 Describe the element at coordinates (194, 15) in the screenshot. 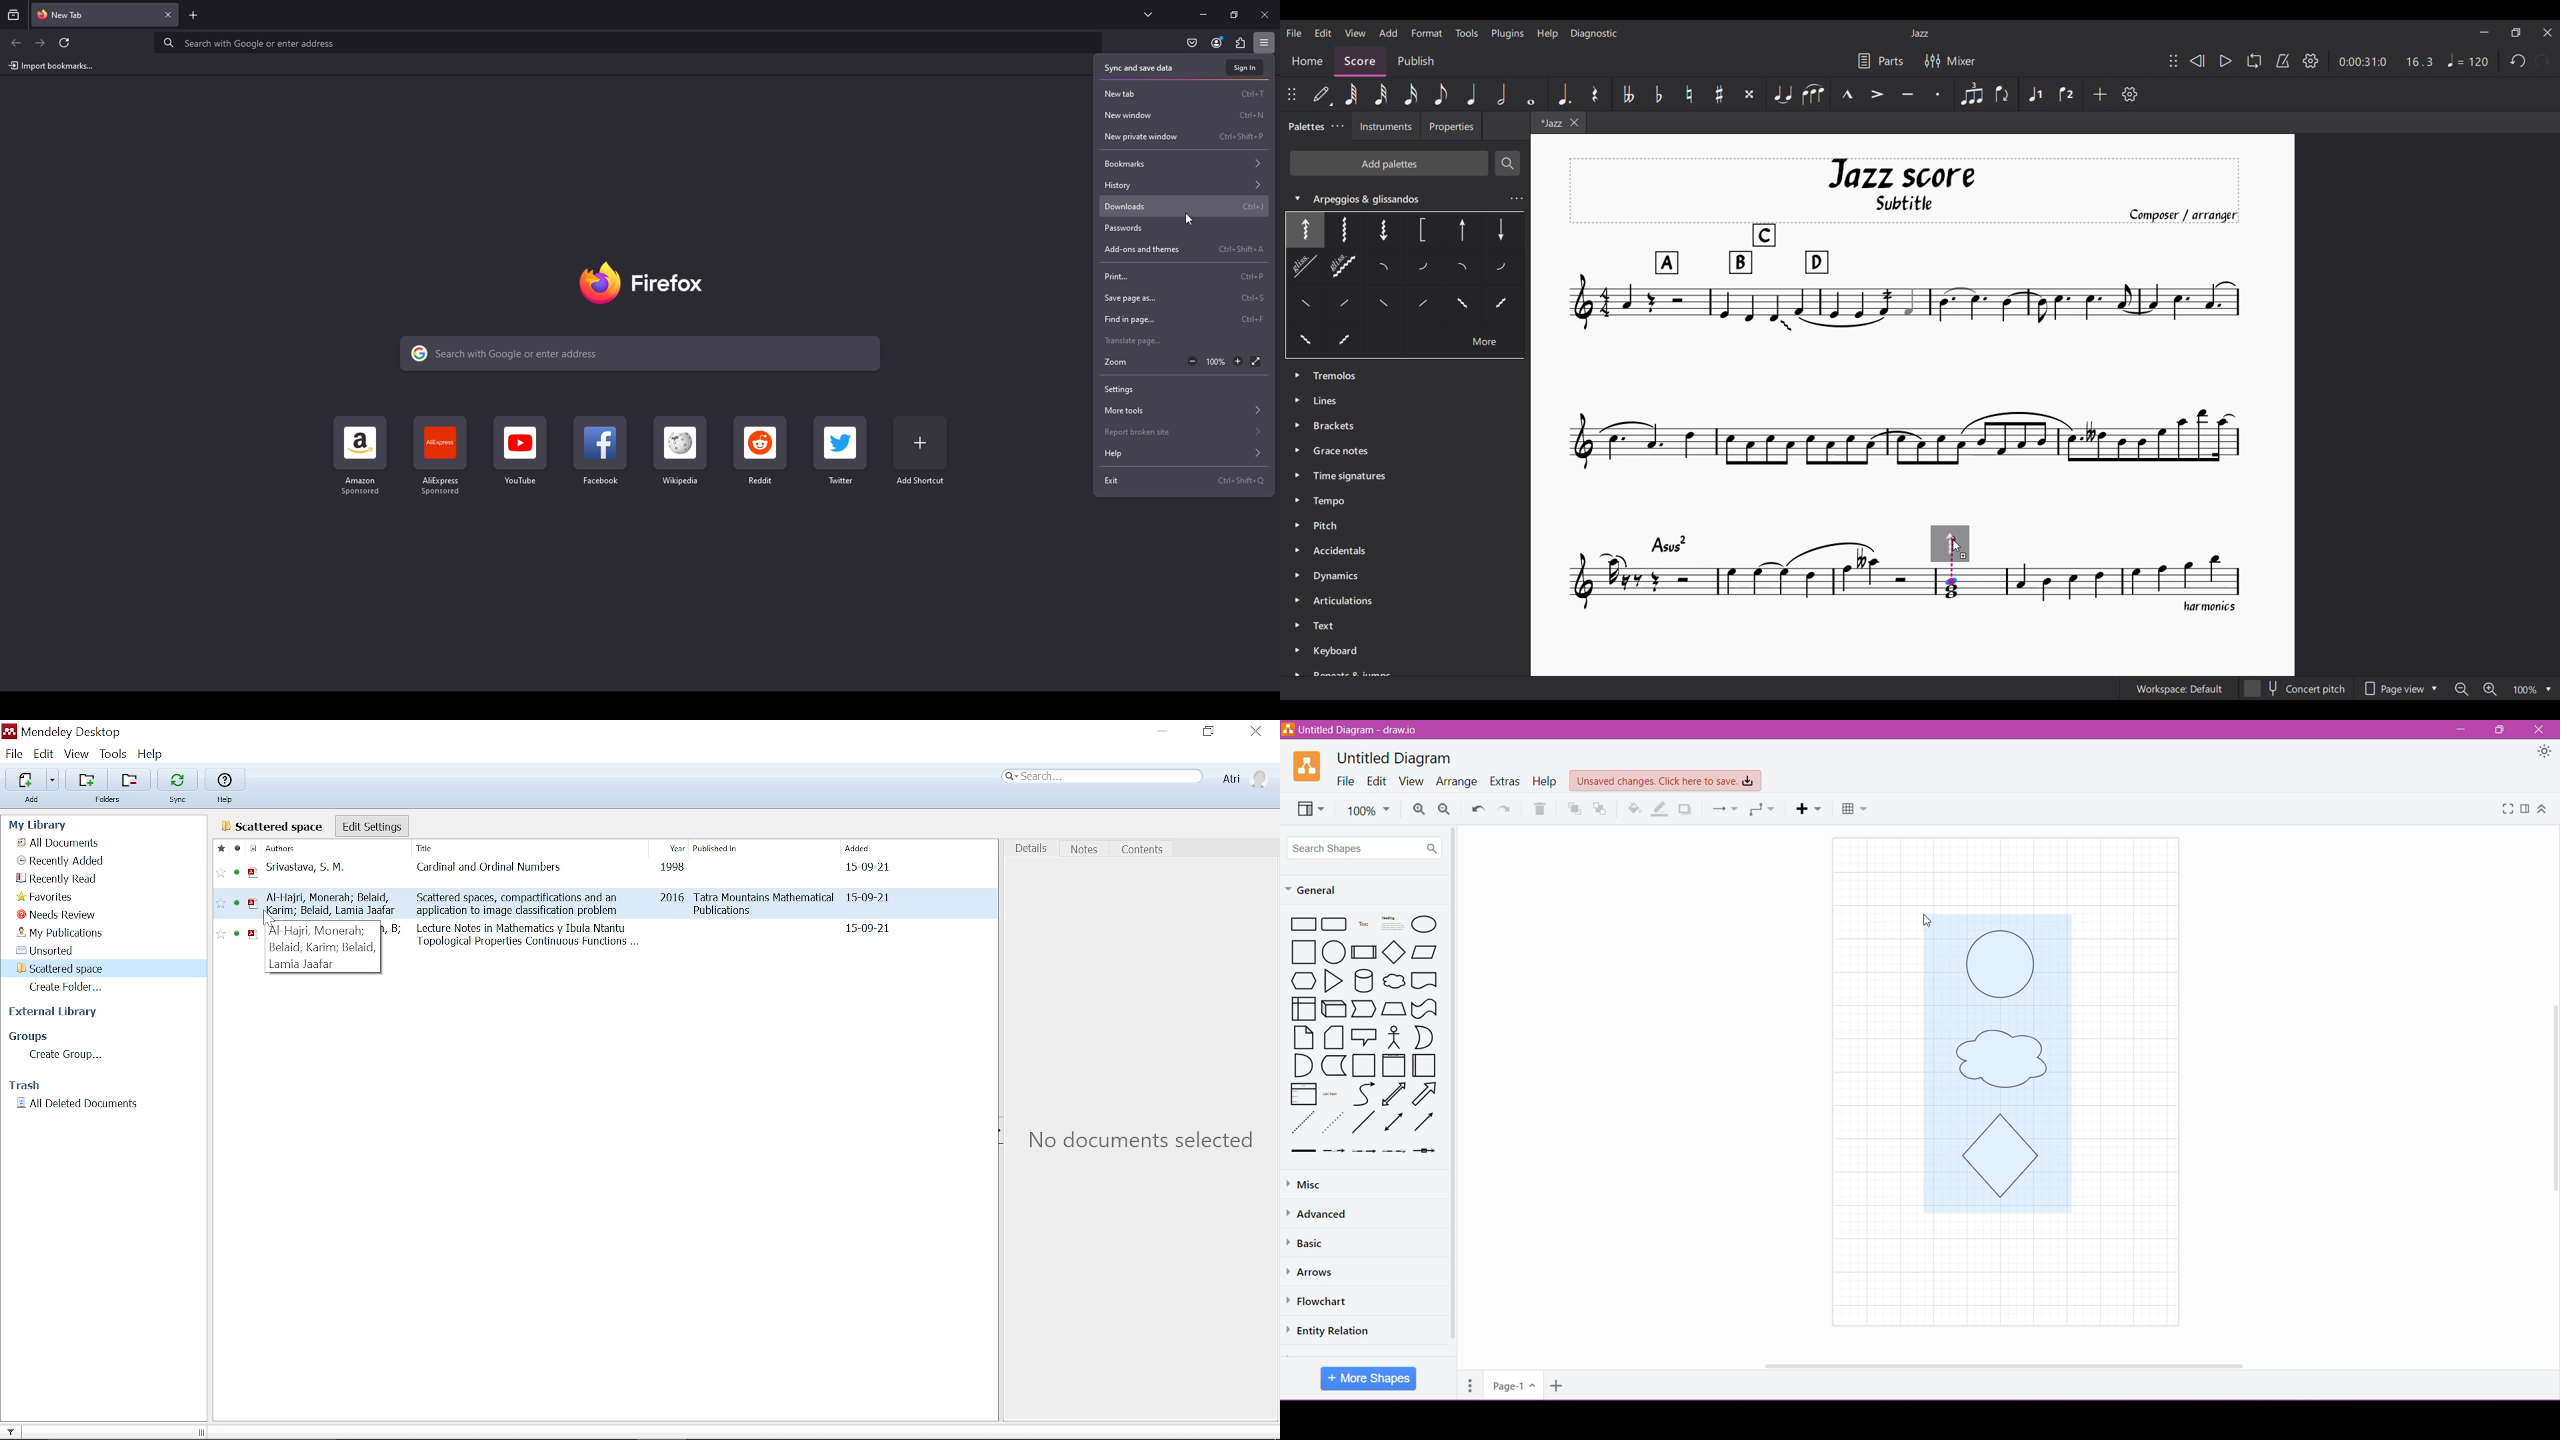

I see `Add new tab` at that location.